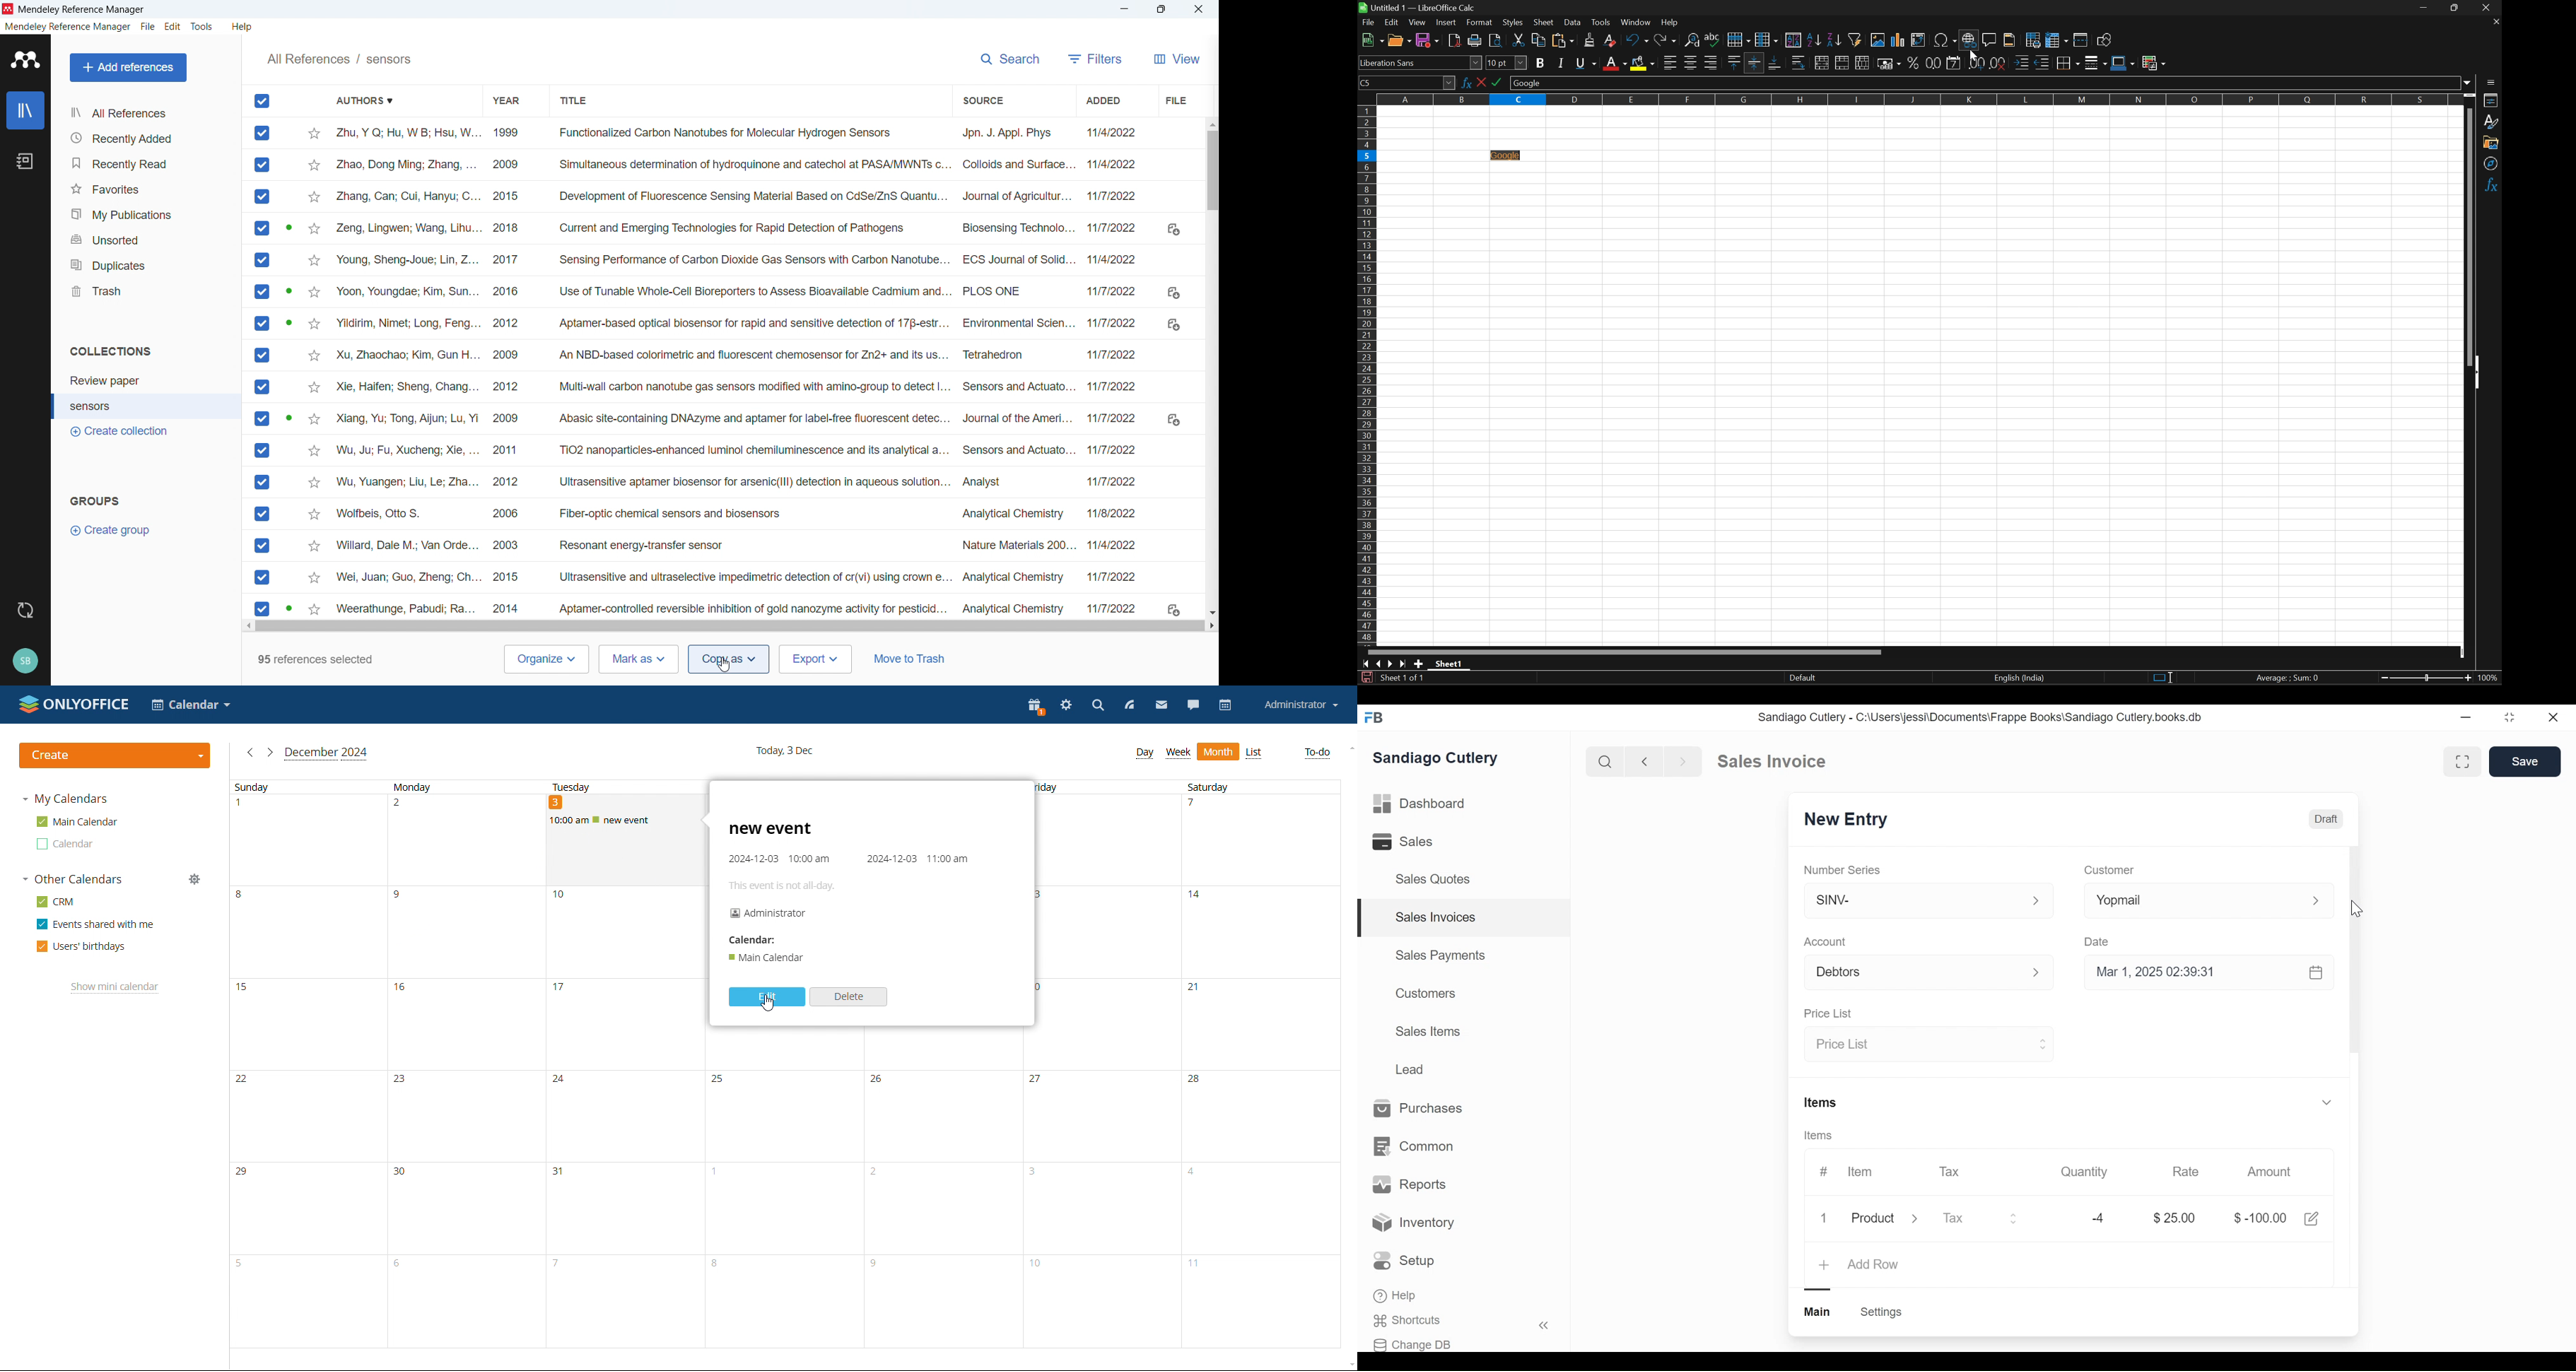  I want to click on Hide sidebar, so click(1545, 1325).